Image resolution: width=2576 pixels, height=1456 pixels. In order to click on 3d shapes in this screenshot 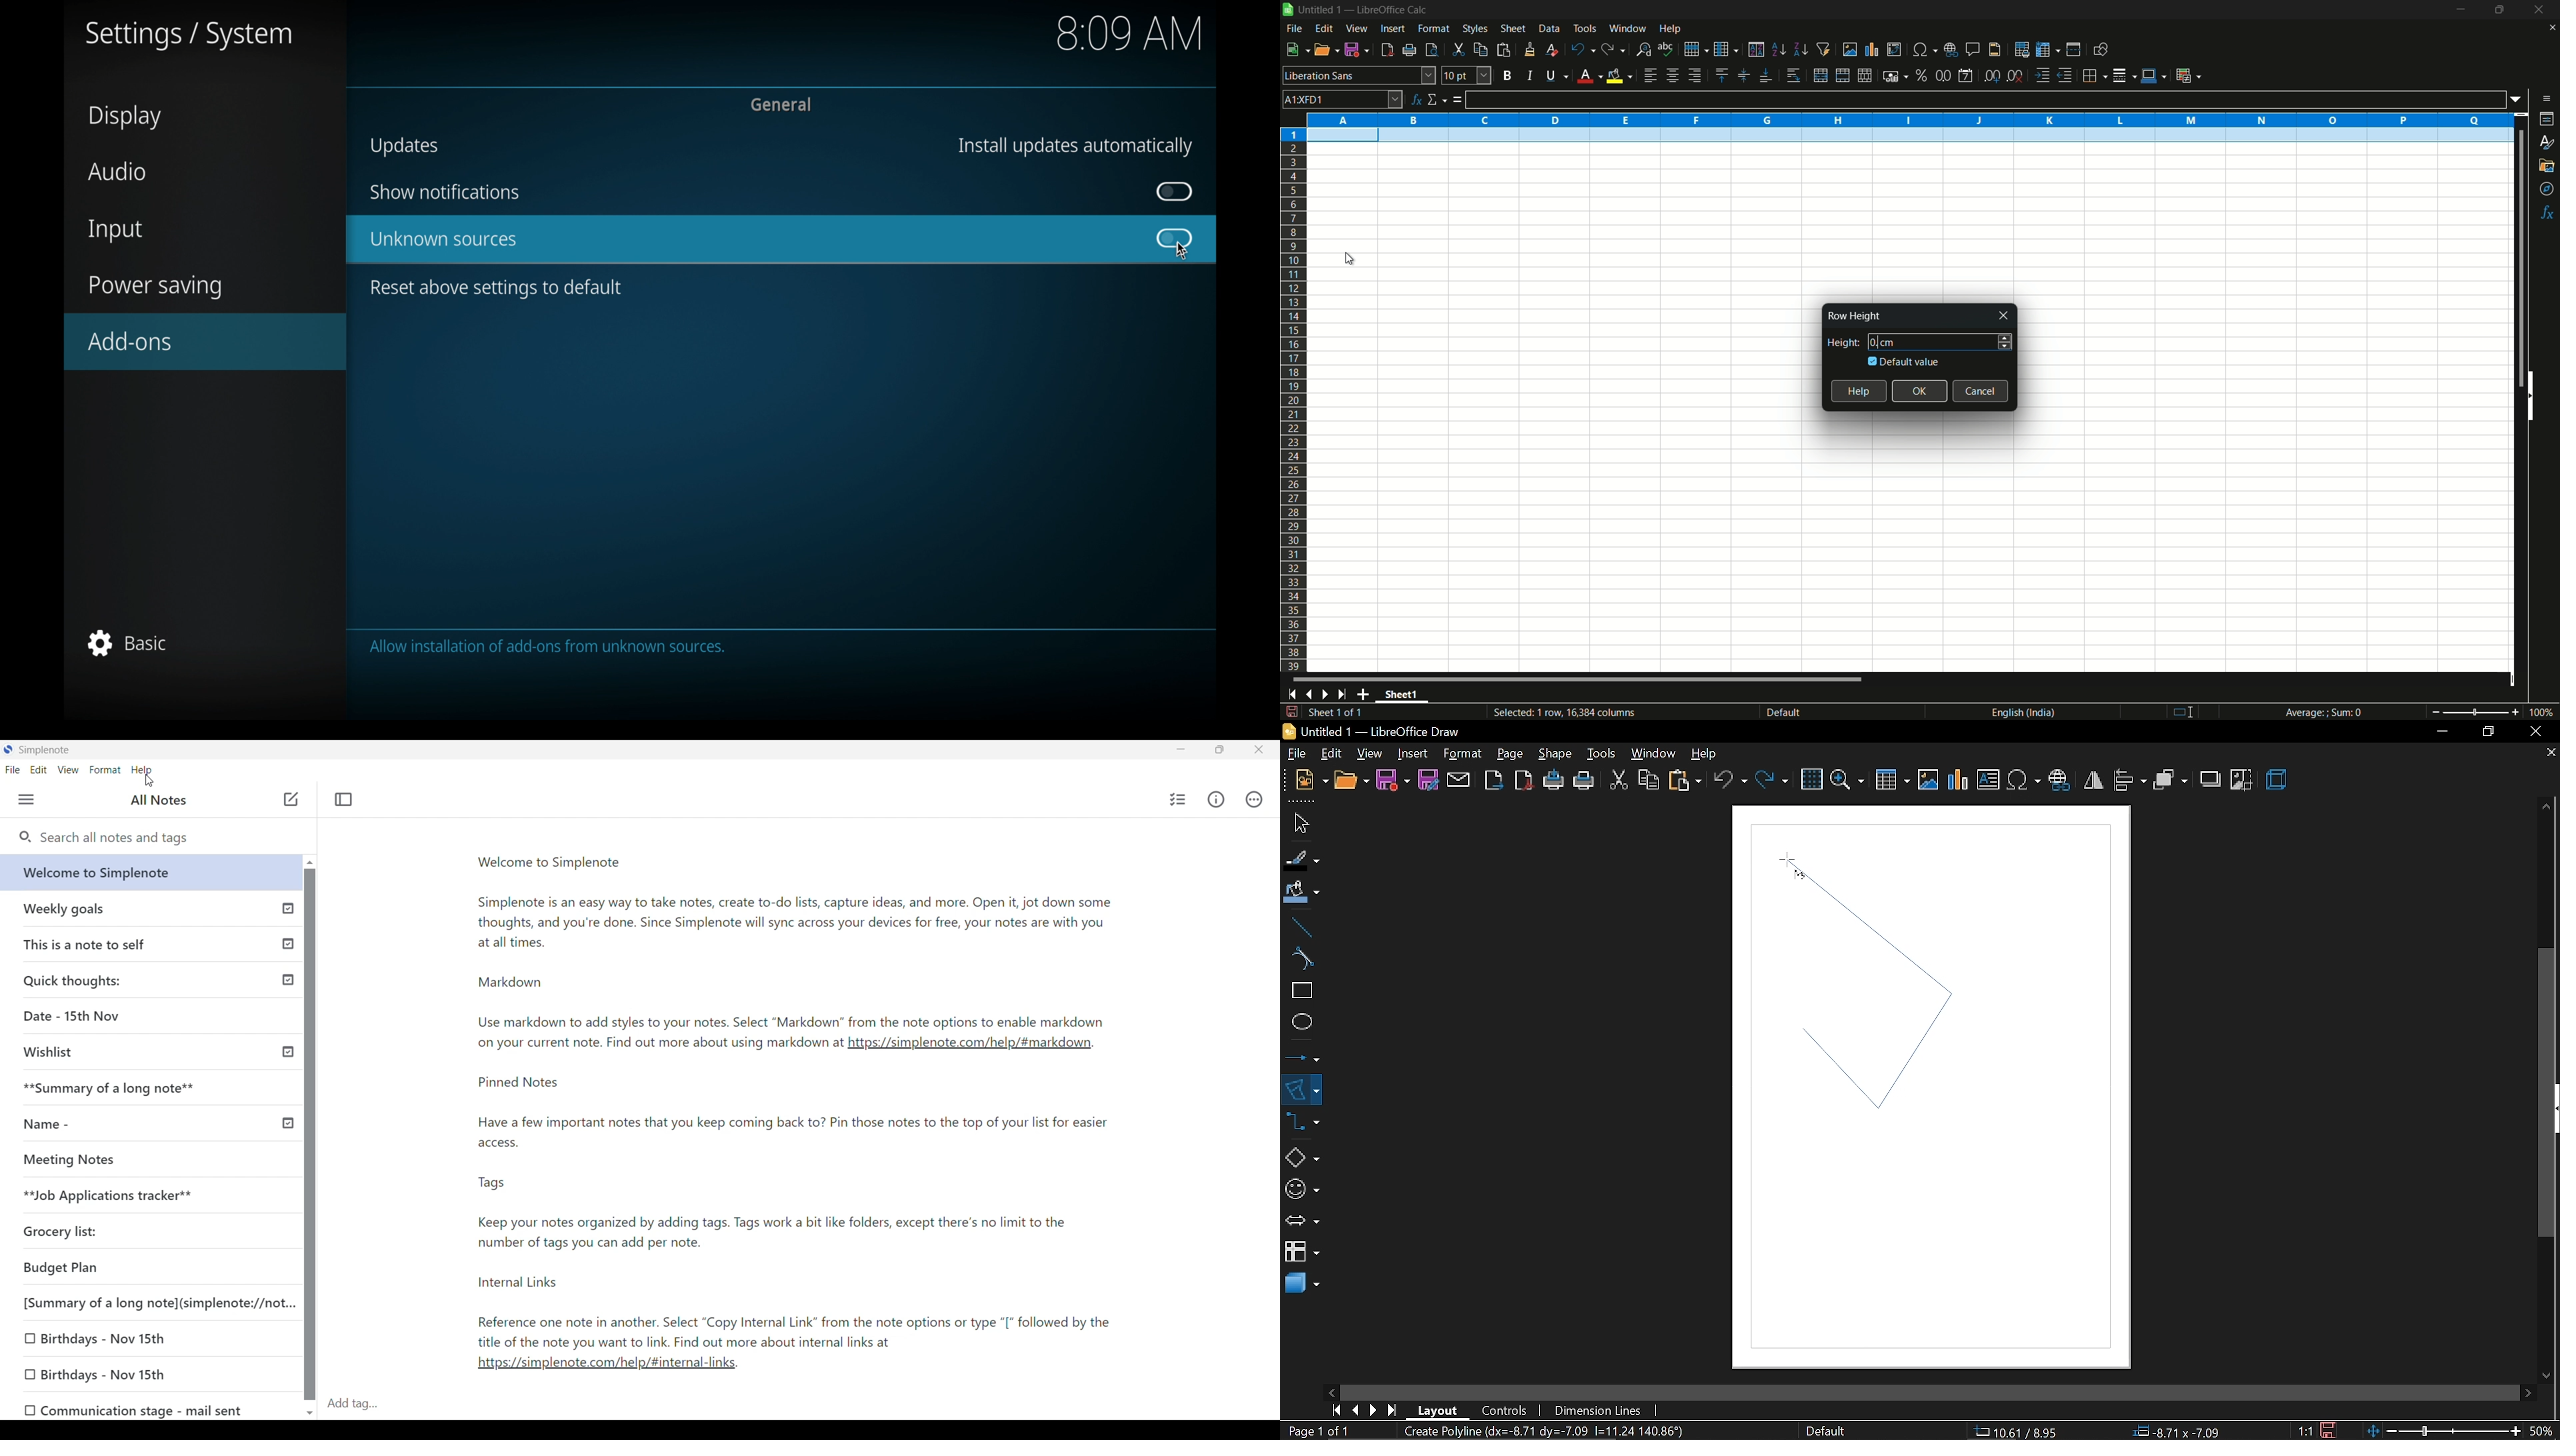, I will do `click(1300, 1284)`.